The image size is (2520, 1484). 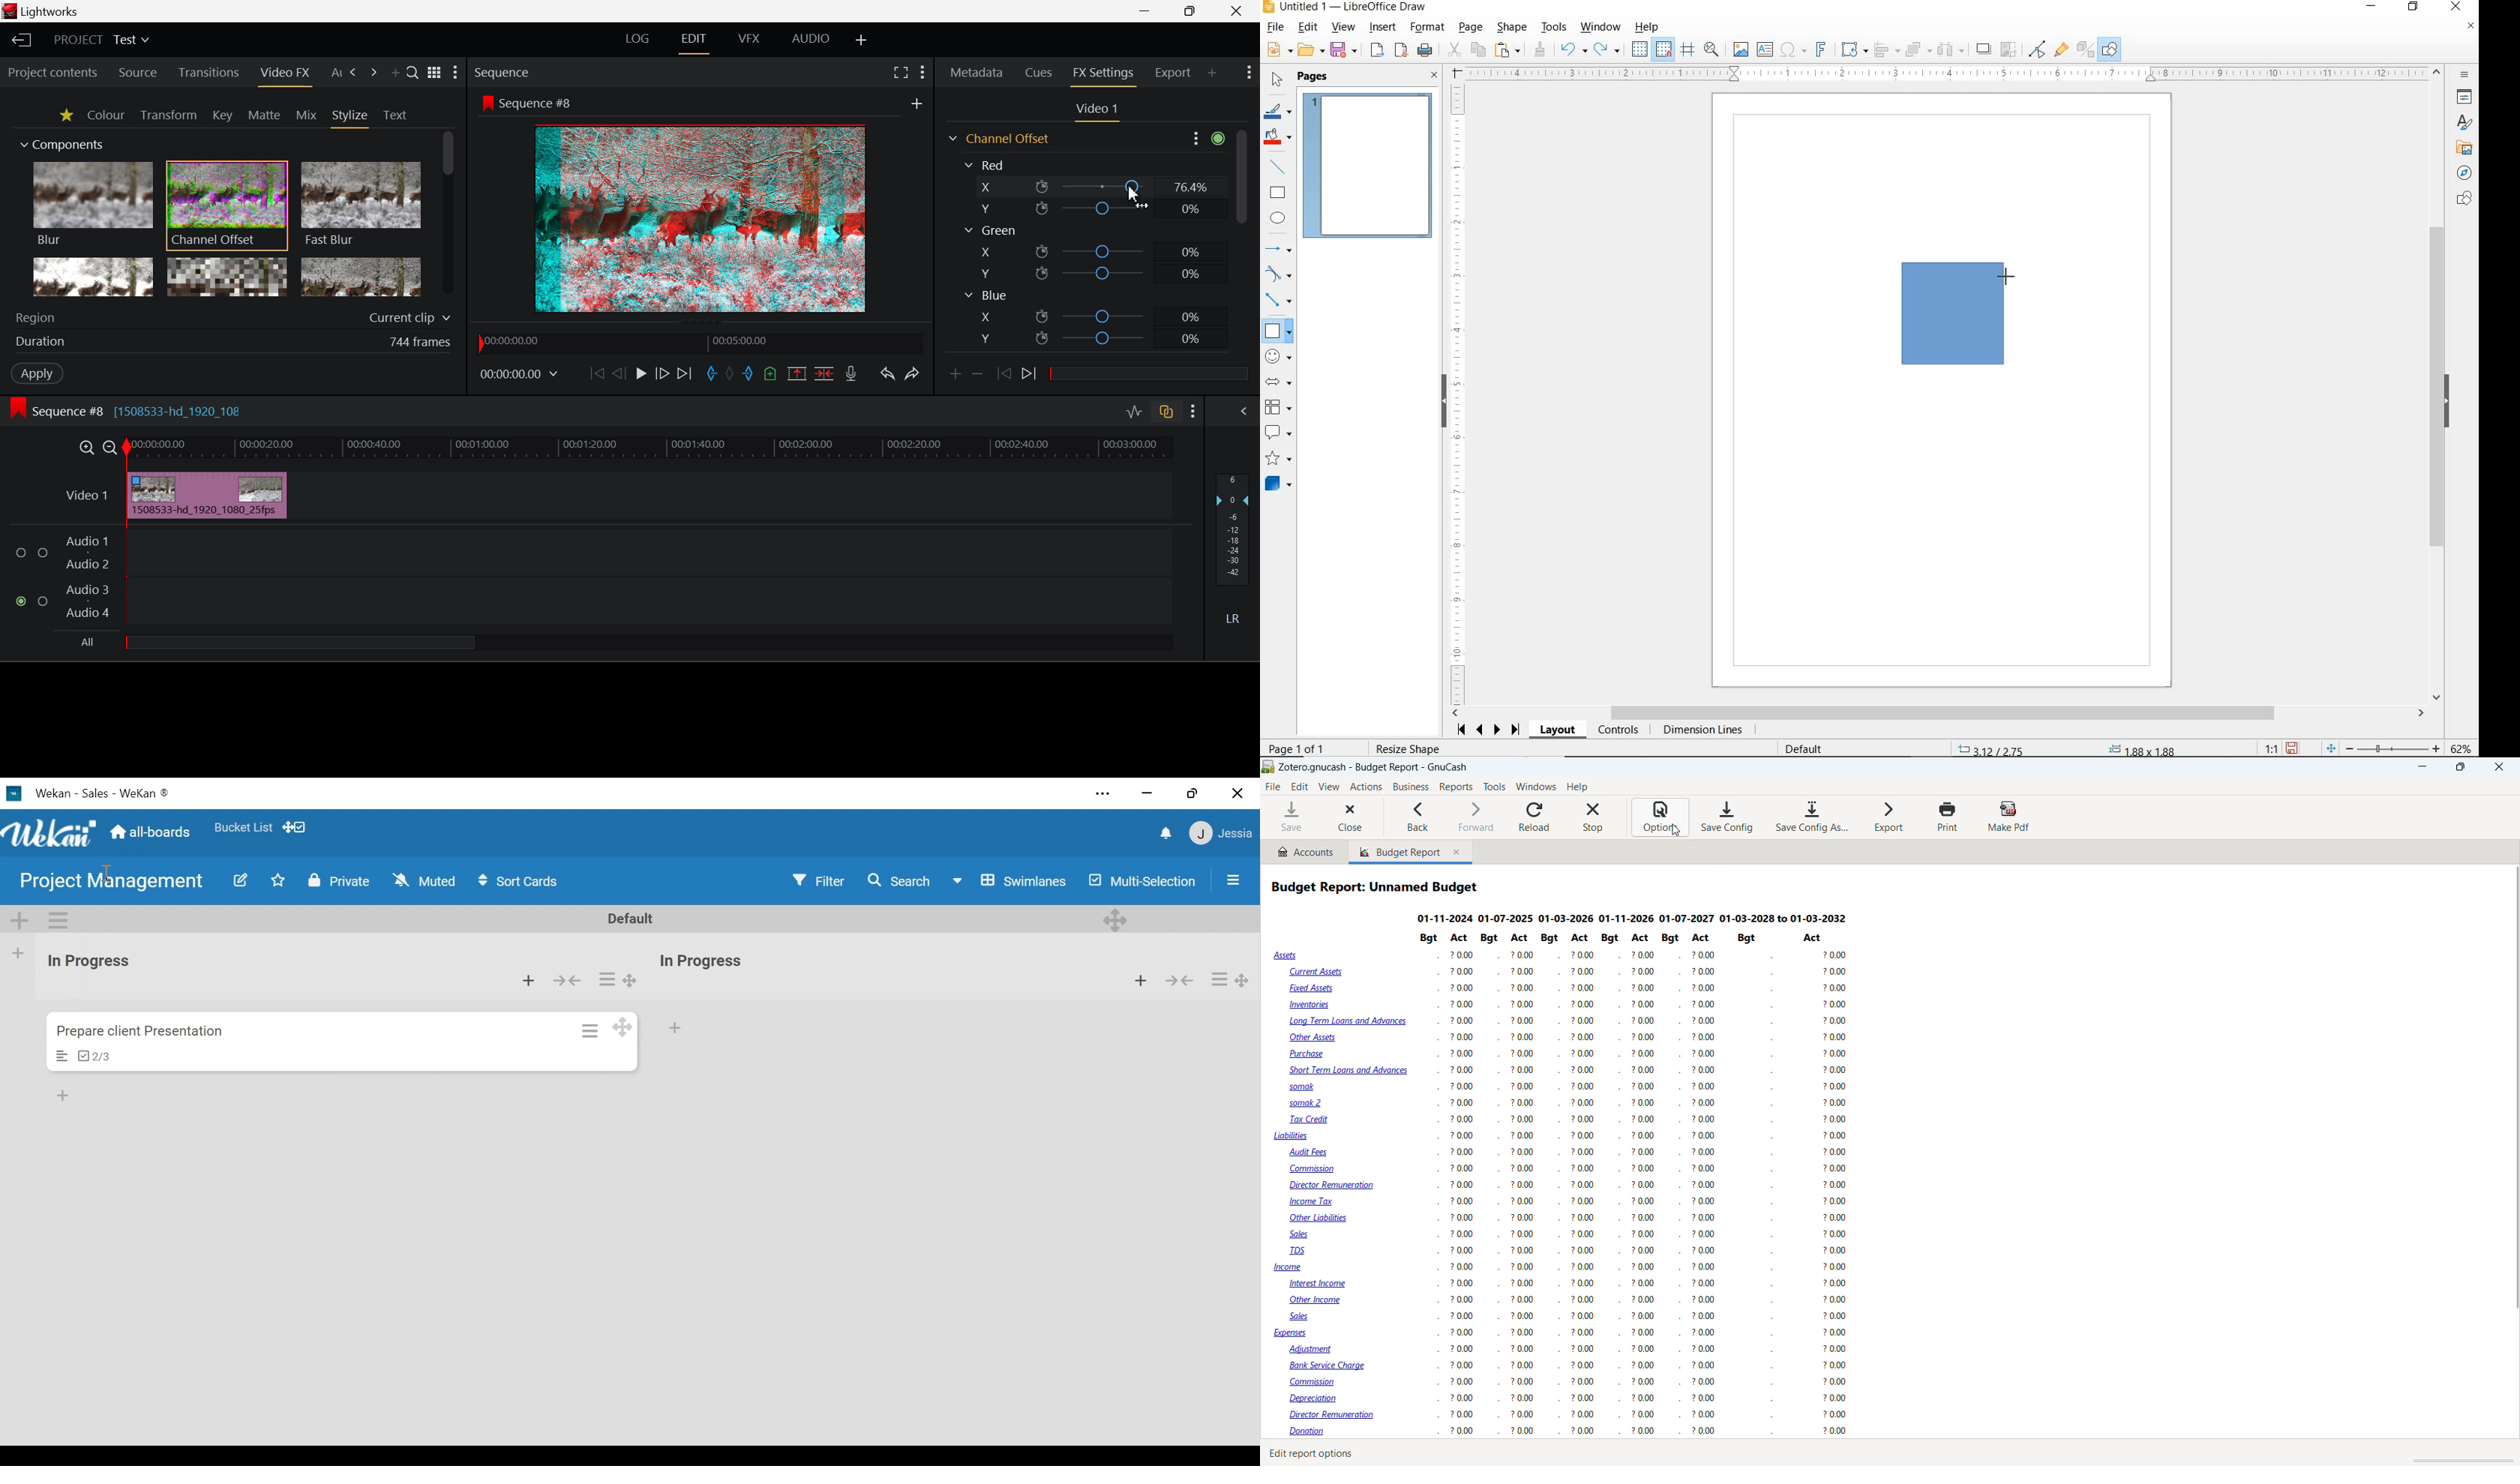 What do you see at coordinates (1951, 49) in the screenshot?
I see `SELECT AT LEAST THREE OBJECTS TO DISTRIBUTE` at bounding box center [1951, 49].